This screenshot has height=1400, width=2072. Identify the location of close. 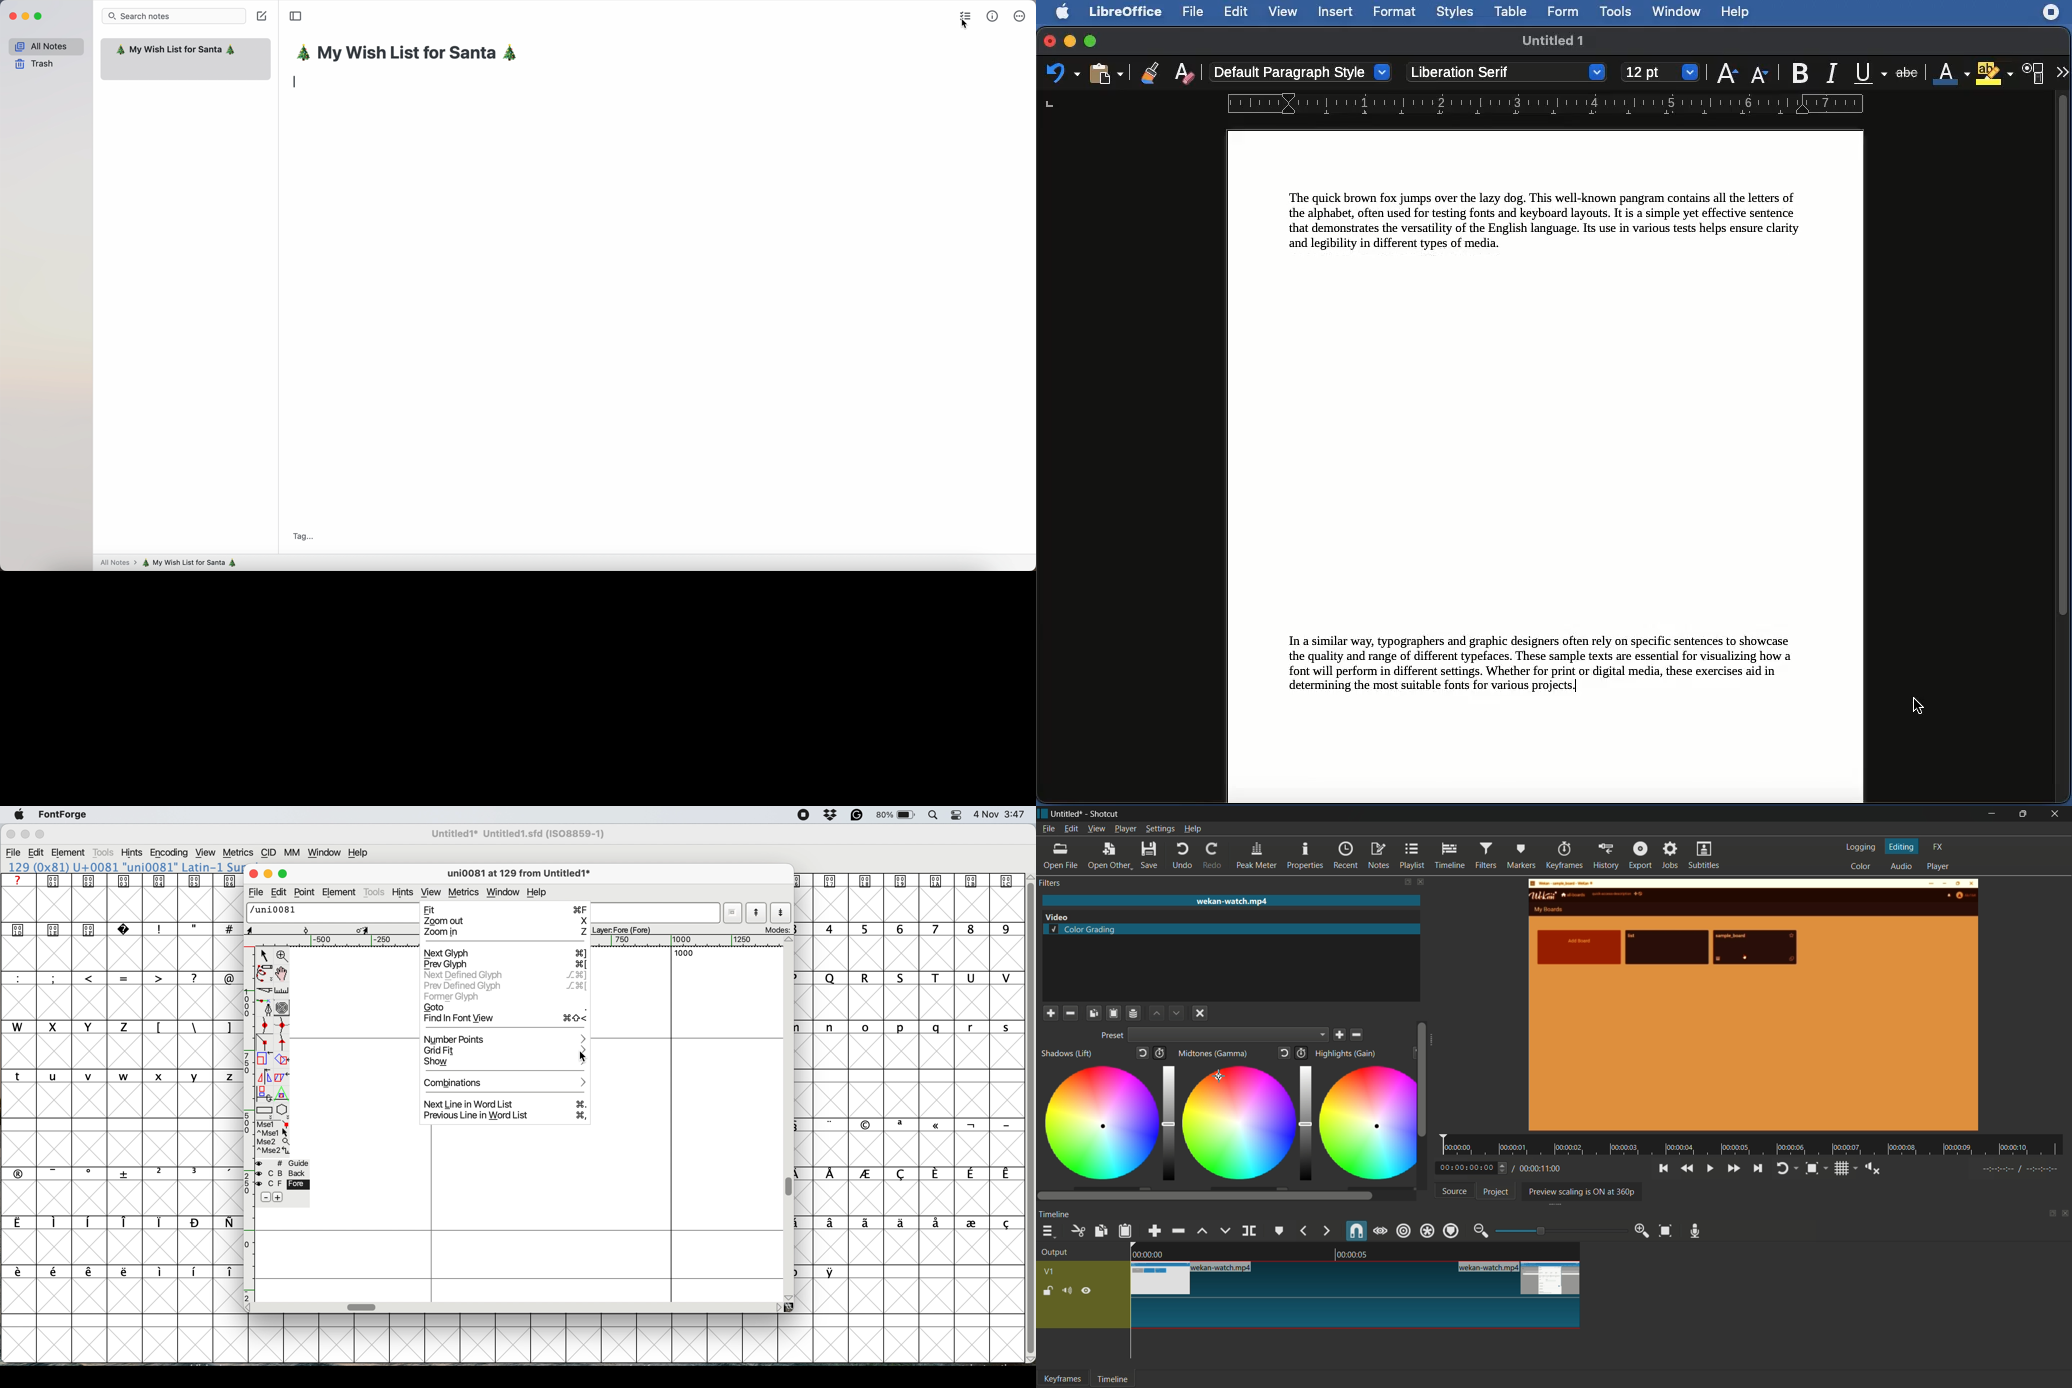
(1048, 43).